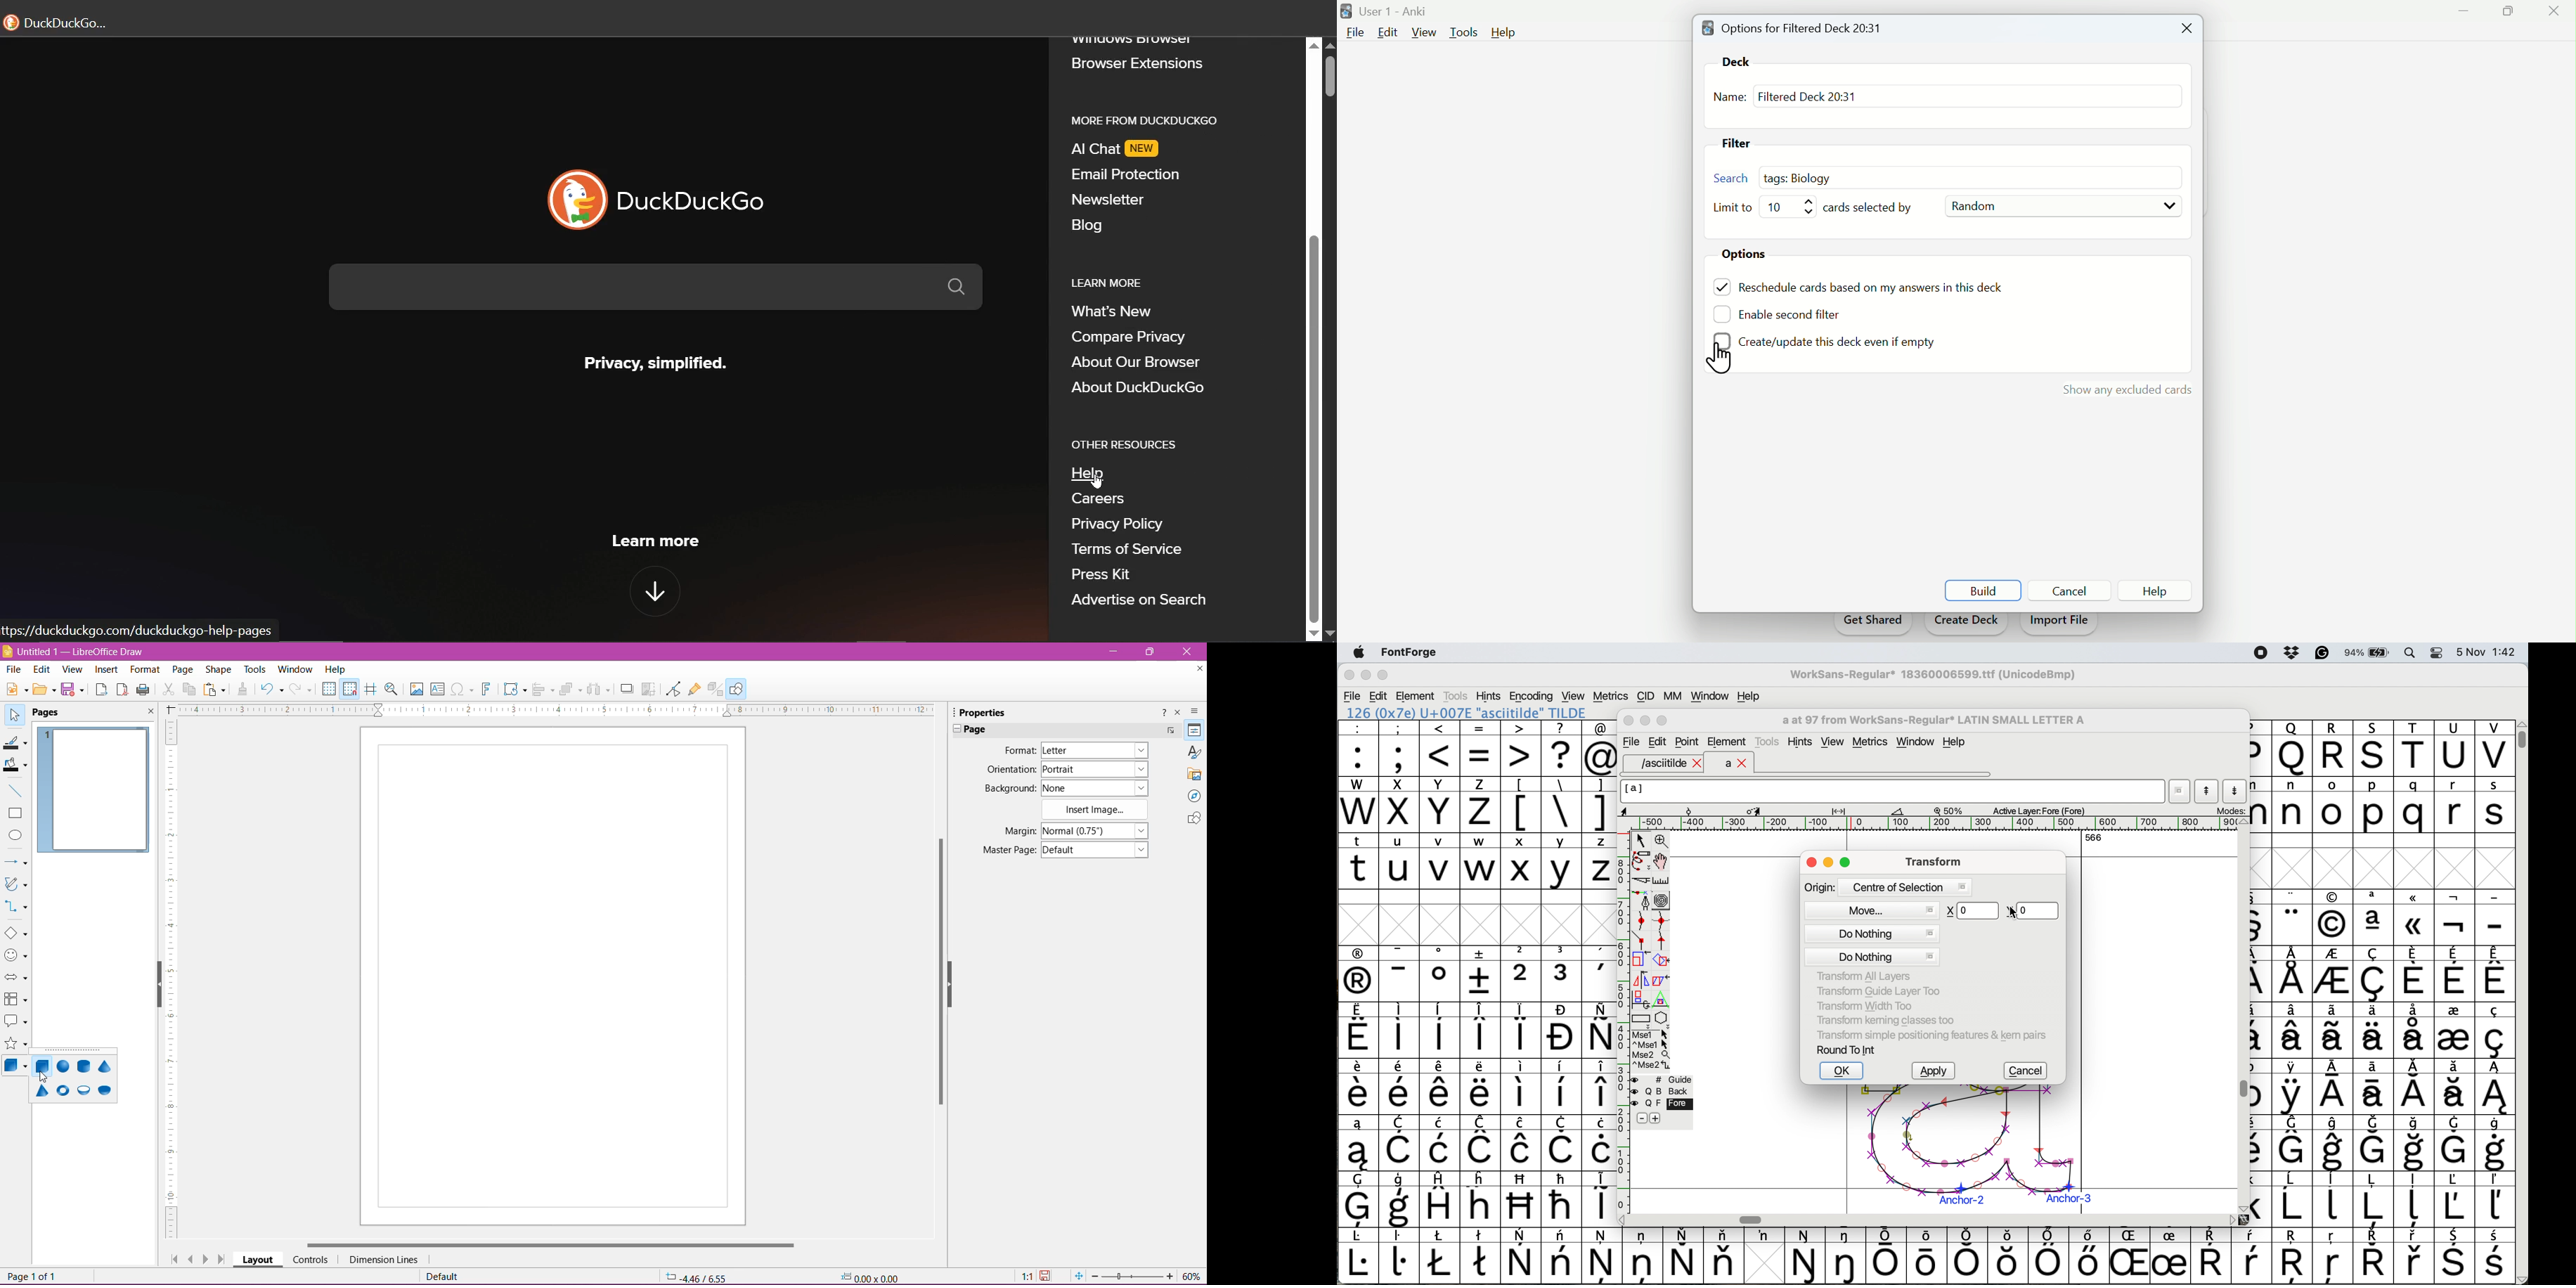  I want to click on cursor, so click(35, 1079).